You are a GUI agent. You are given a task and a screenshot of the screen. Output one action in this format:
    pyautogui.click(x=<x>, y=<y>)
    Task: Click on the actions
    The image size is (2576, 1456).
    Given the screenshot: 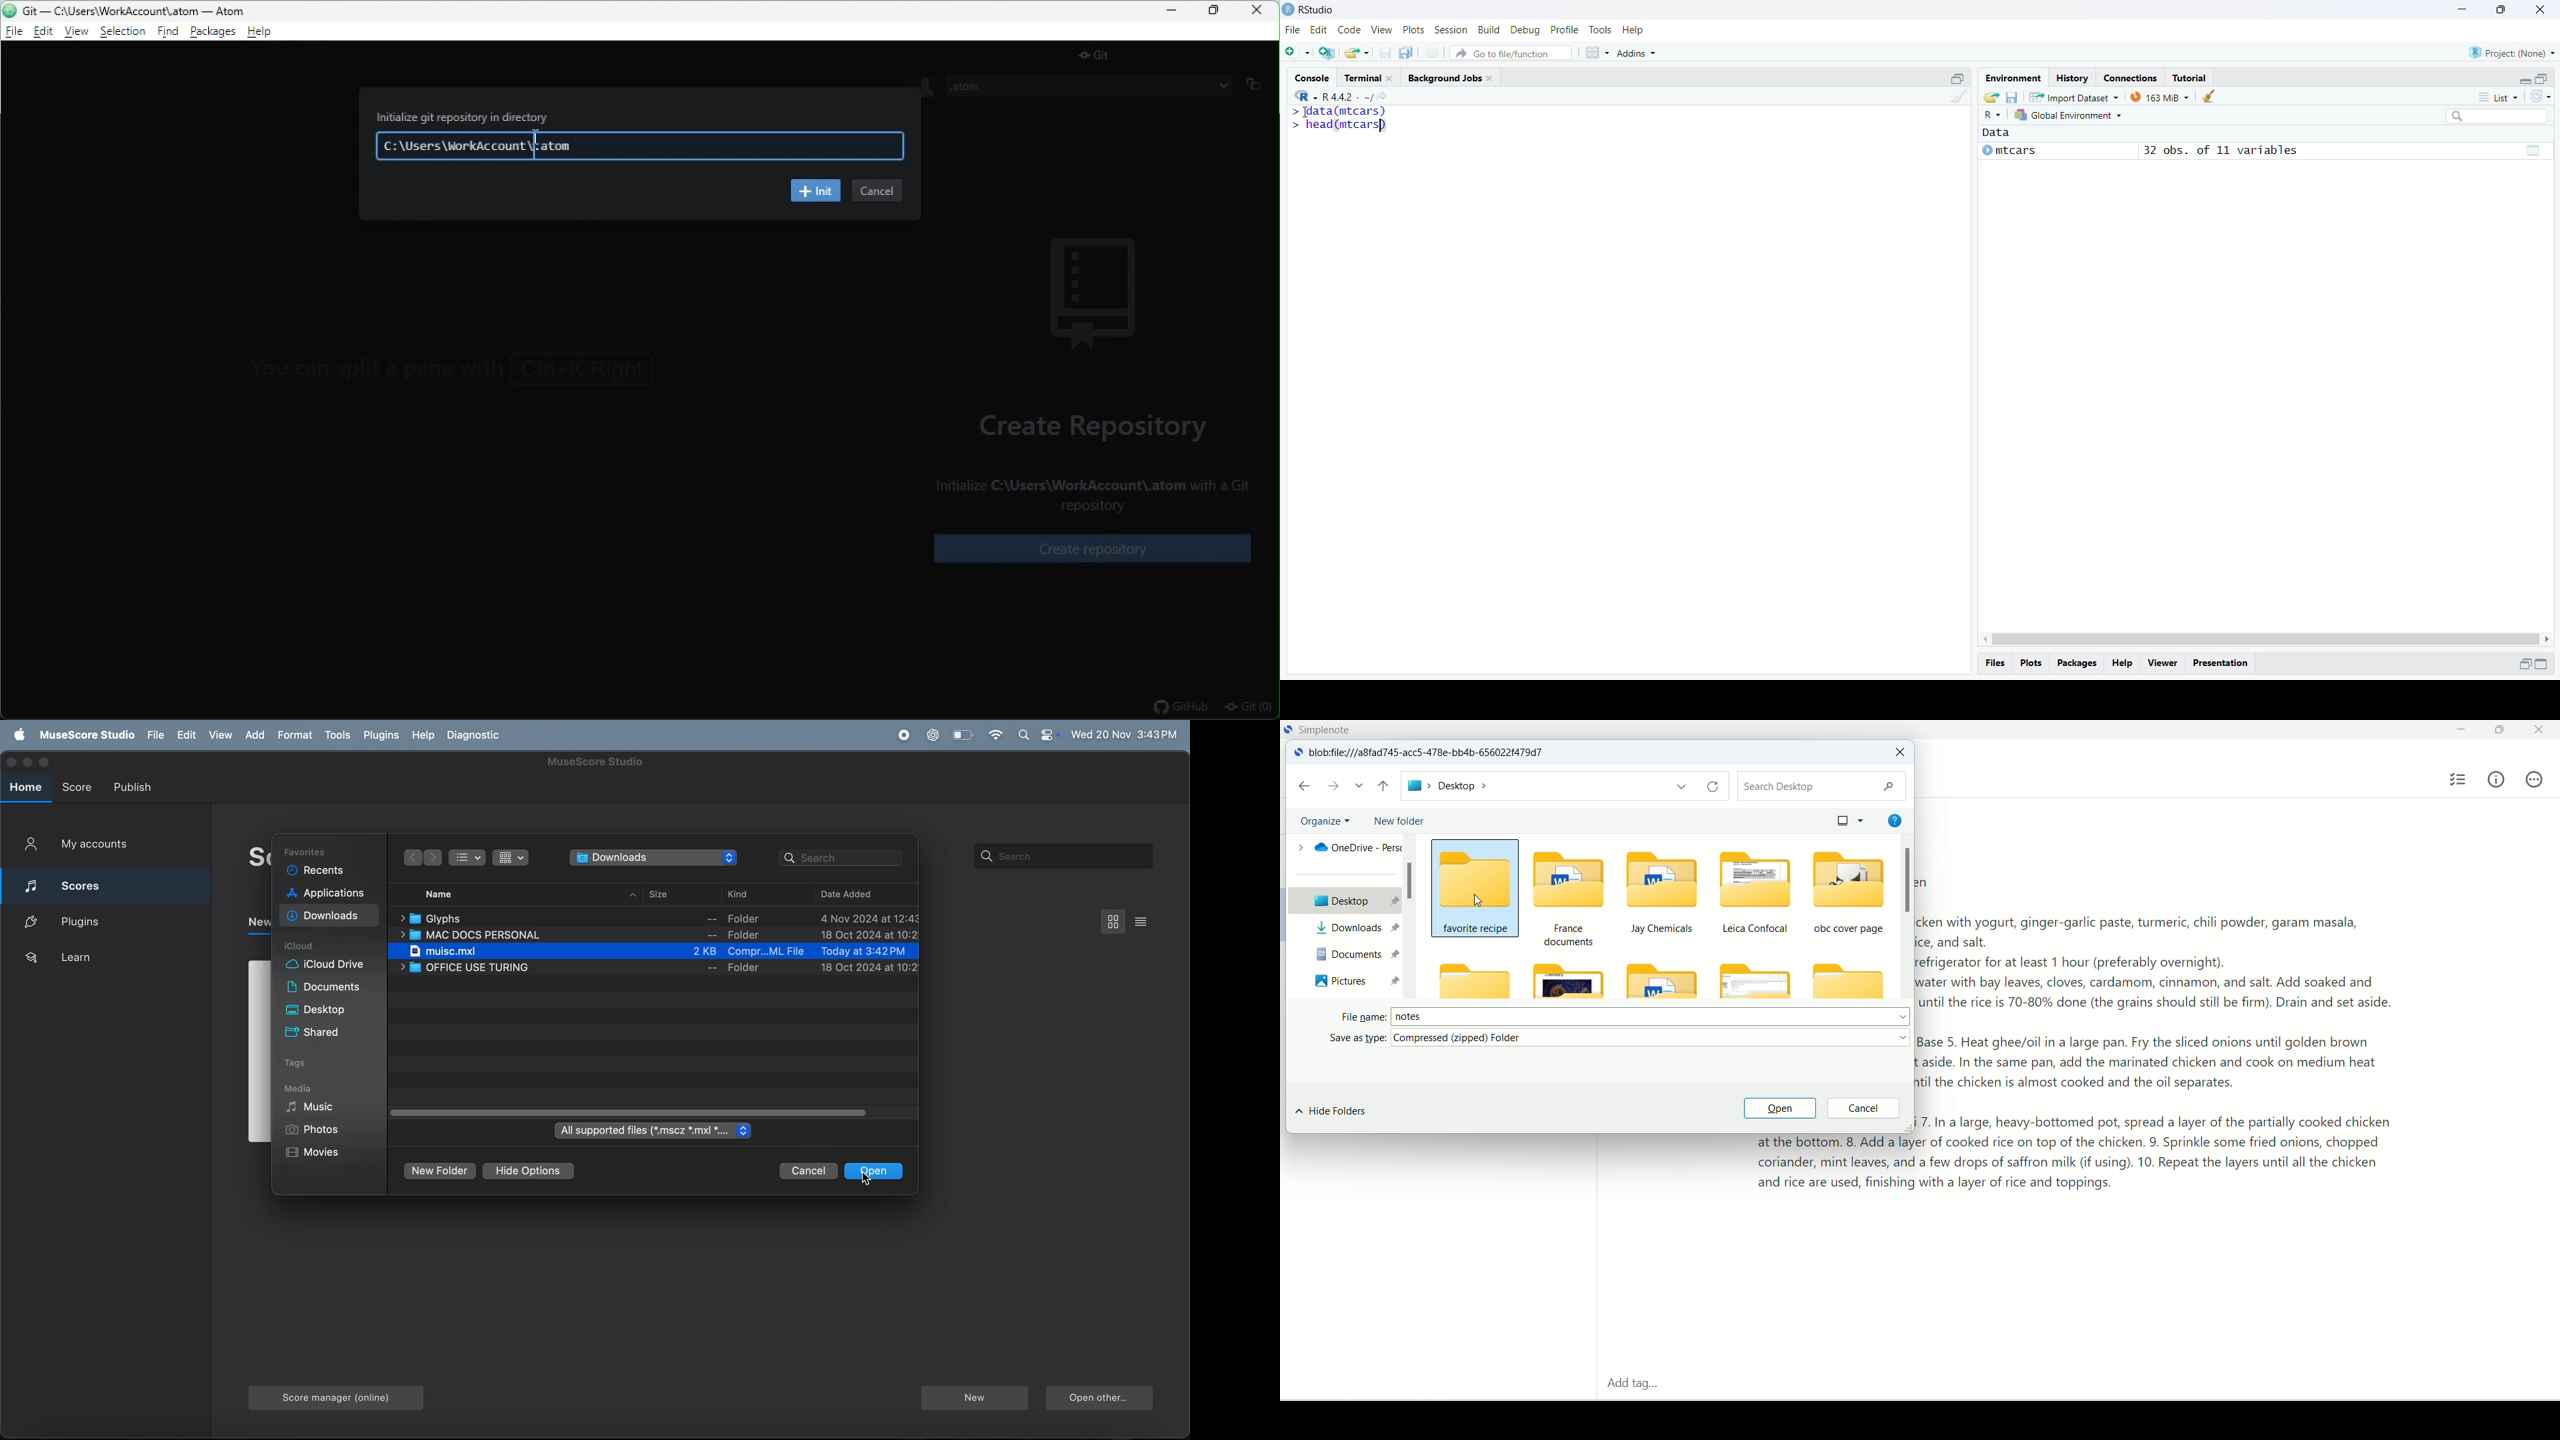 What is the action you would take?
    pyautogui.click(x=2534, y=779)
    